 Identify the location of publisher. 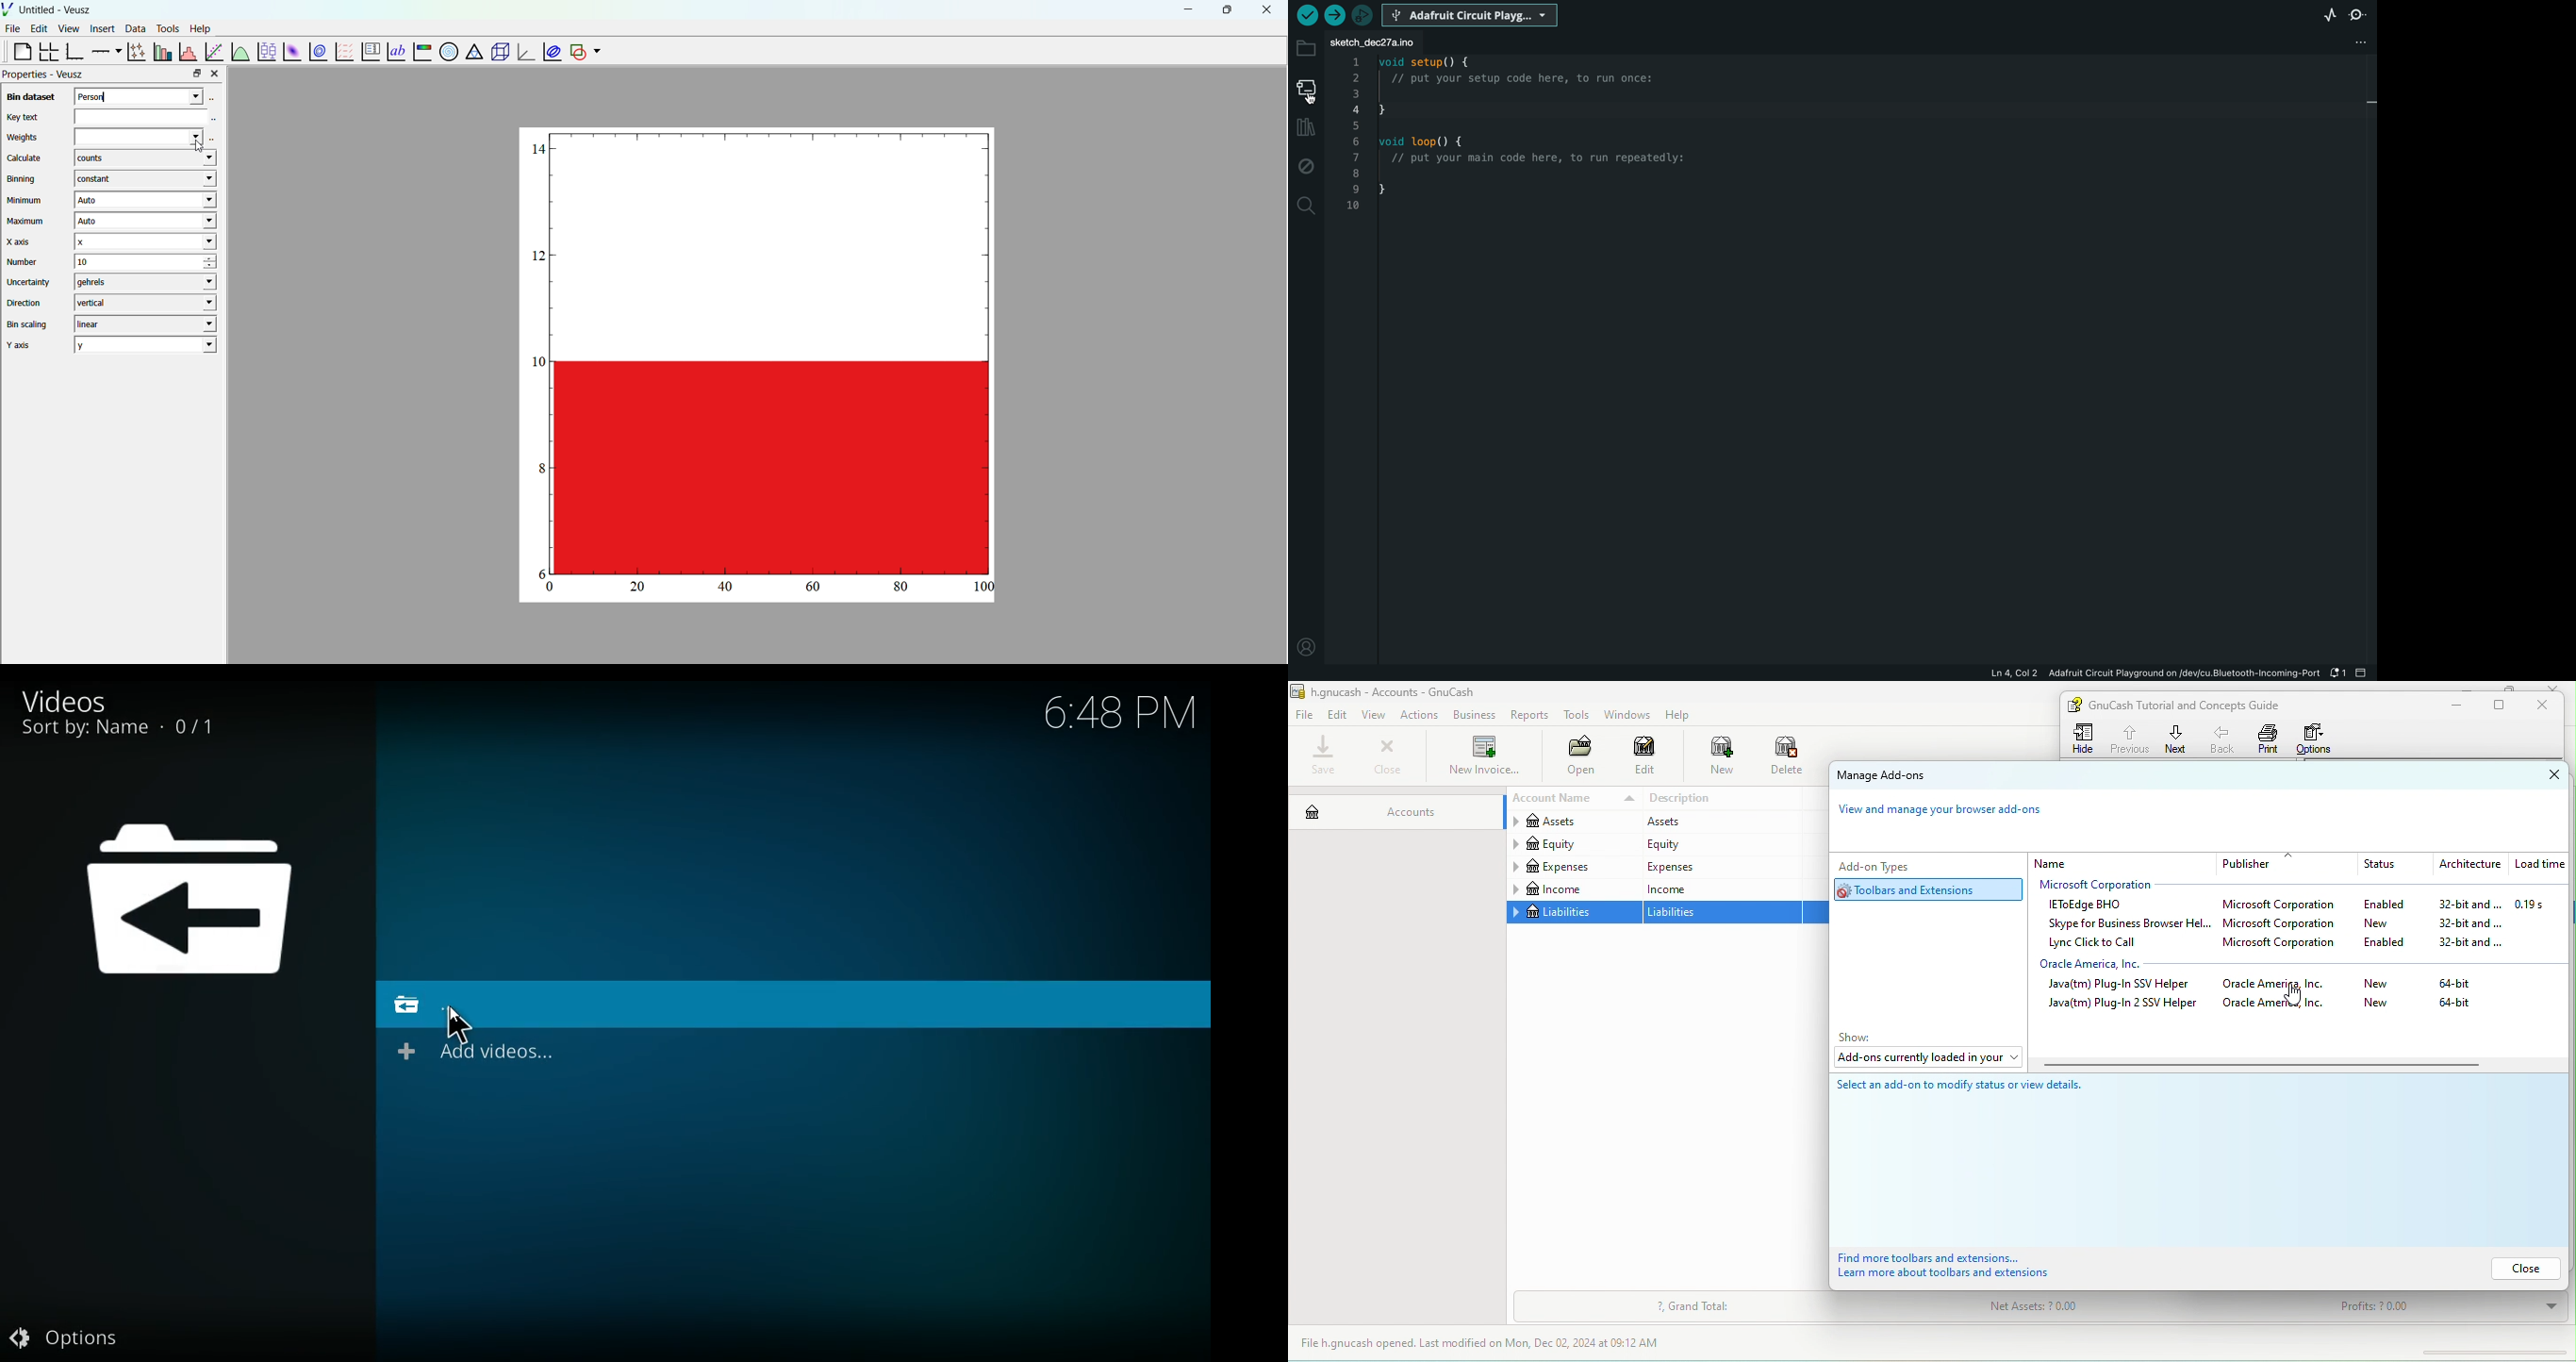
(2287, 864).